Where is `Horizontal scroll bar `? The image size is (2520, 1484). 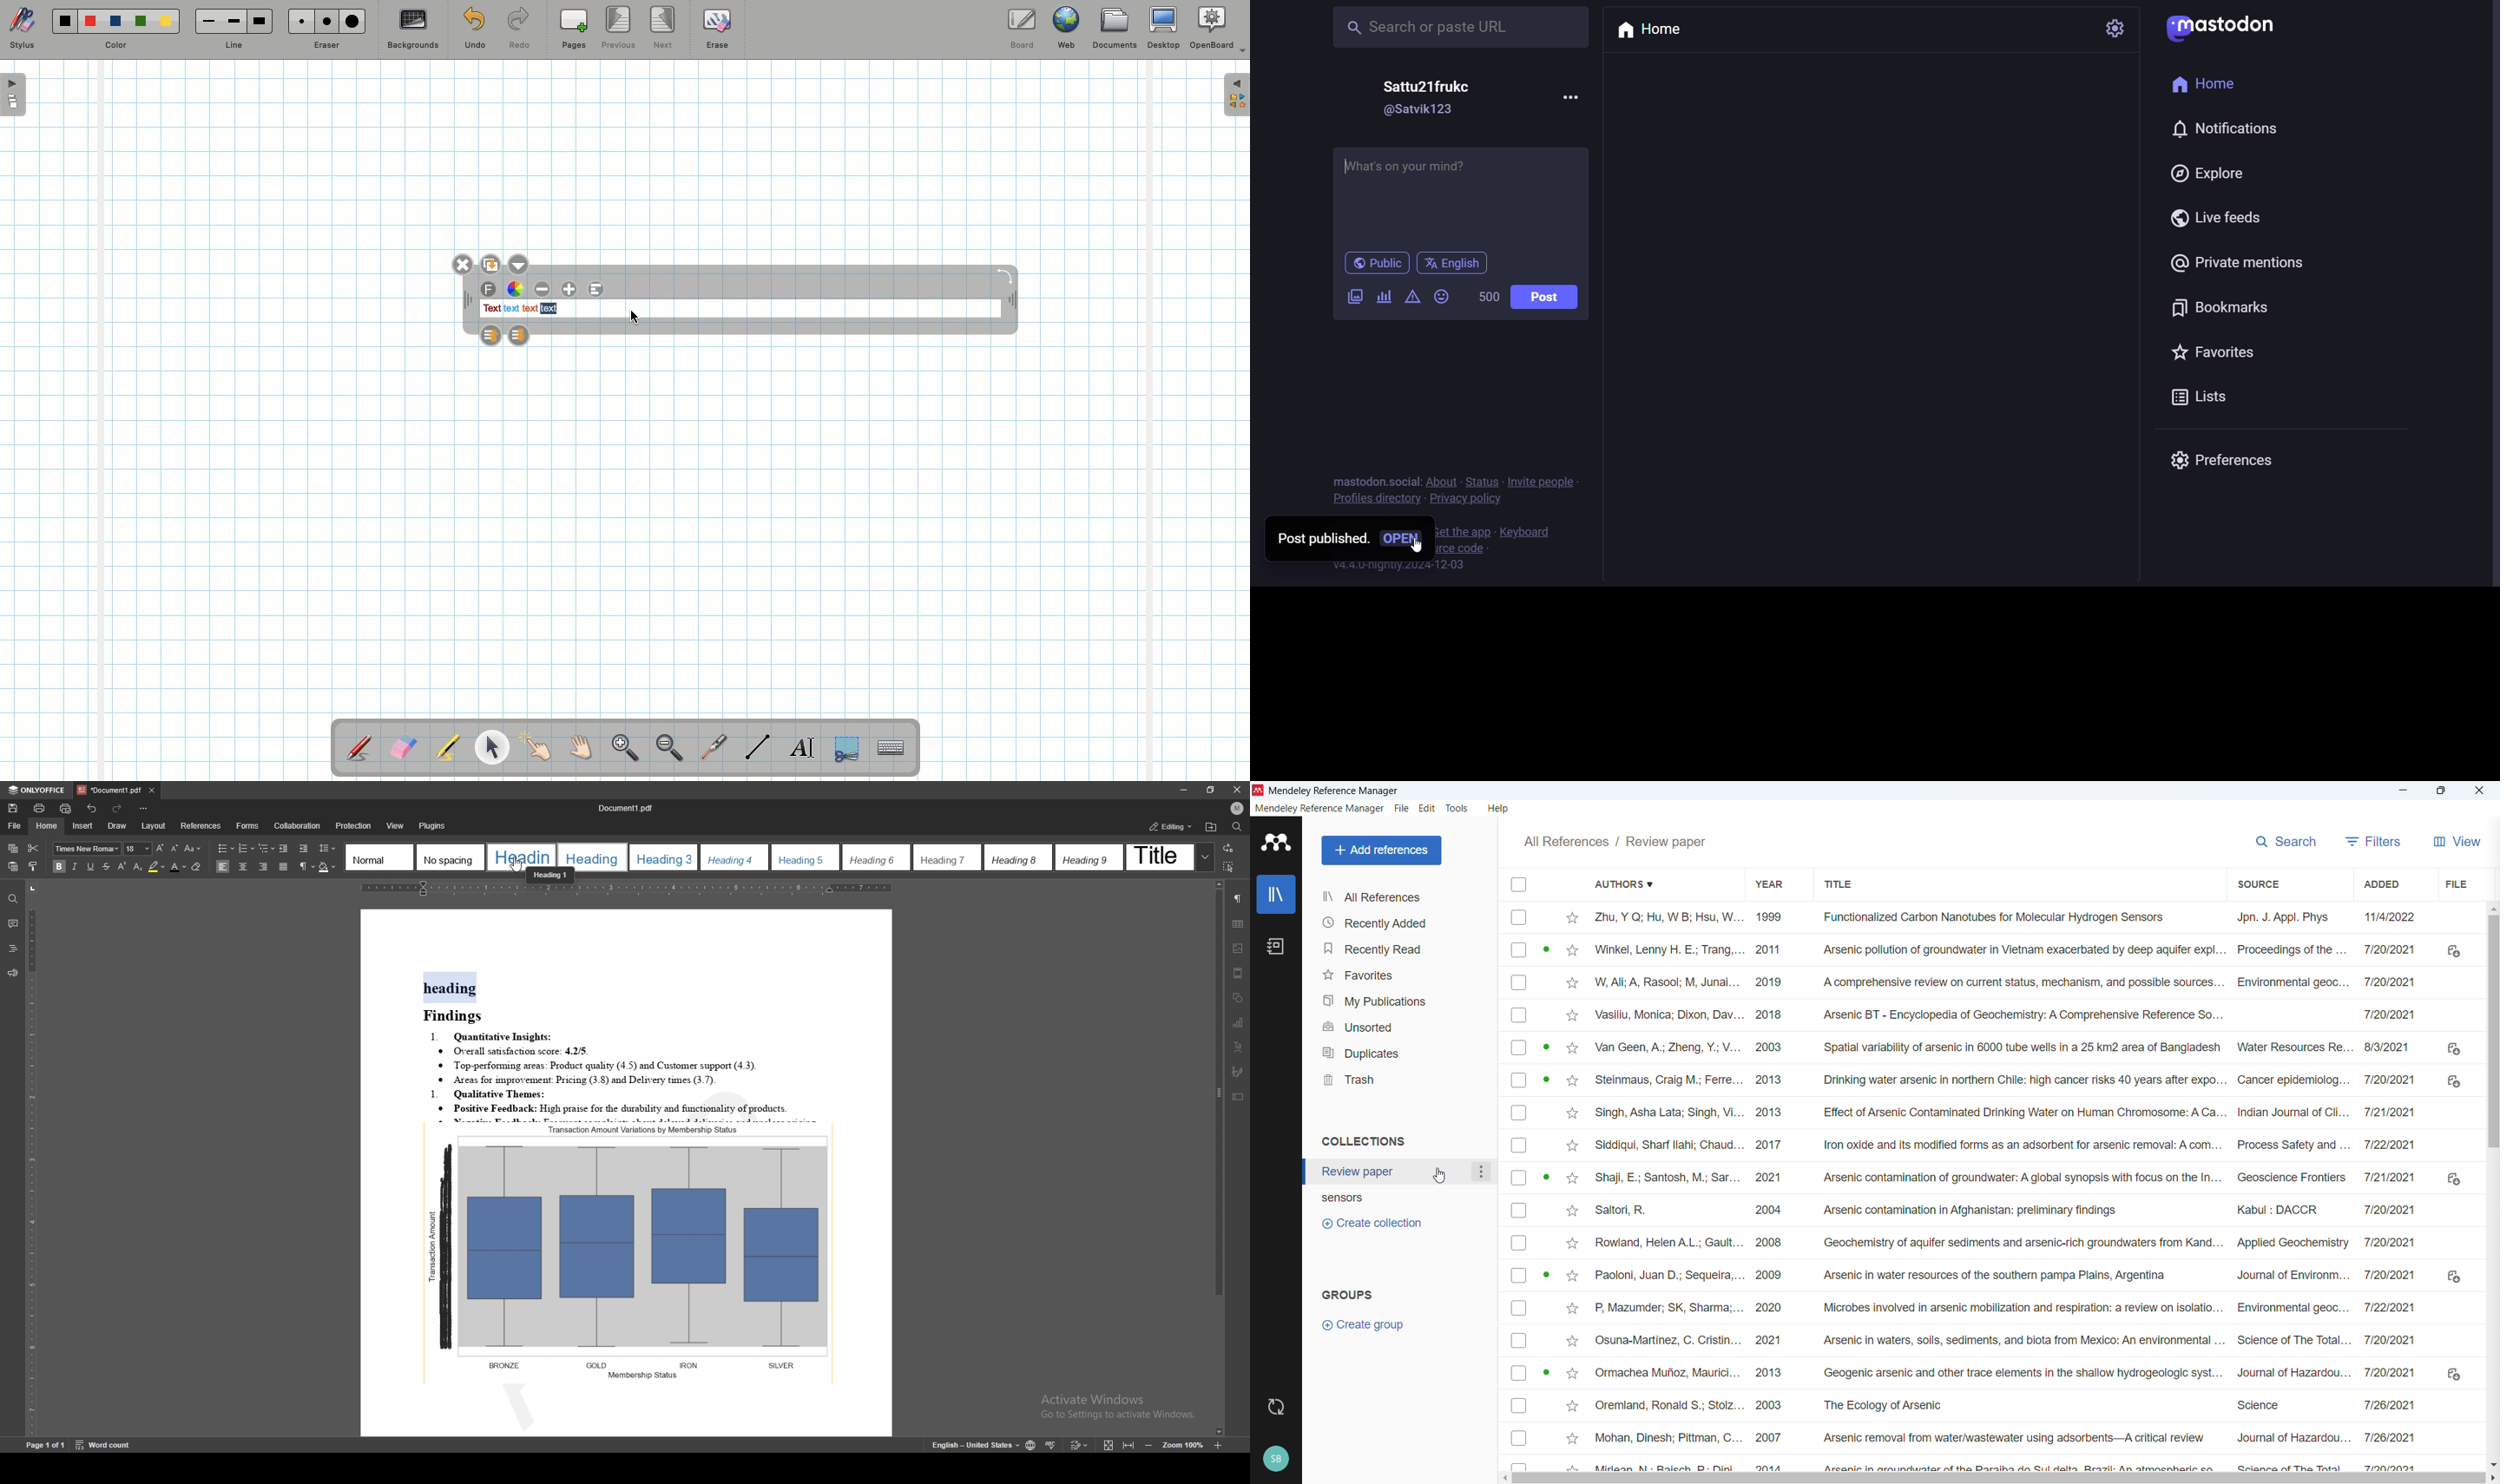 Horizontal scroll bar  is located at coordinates (1999, 1479).